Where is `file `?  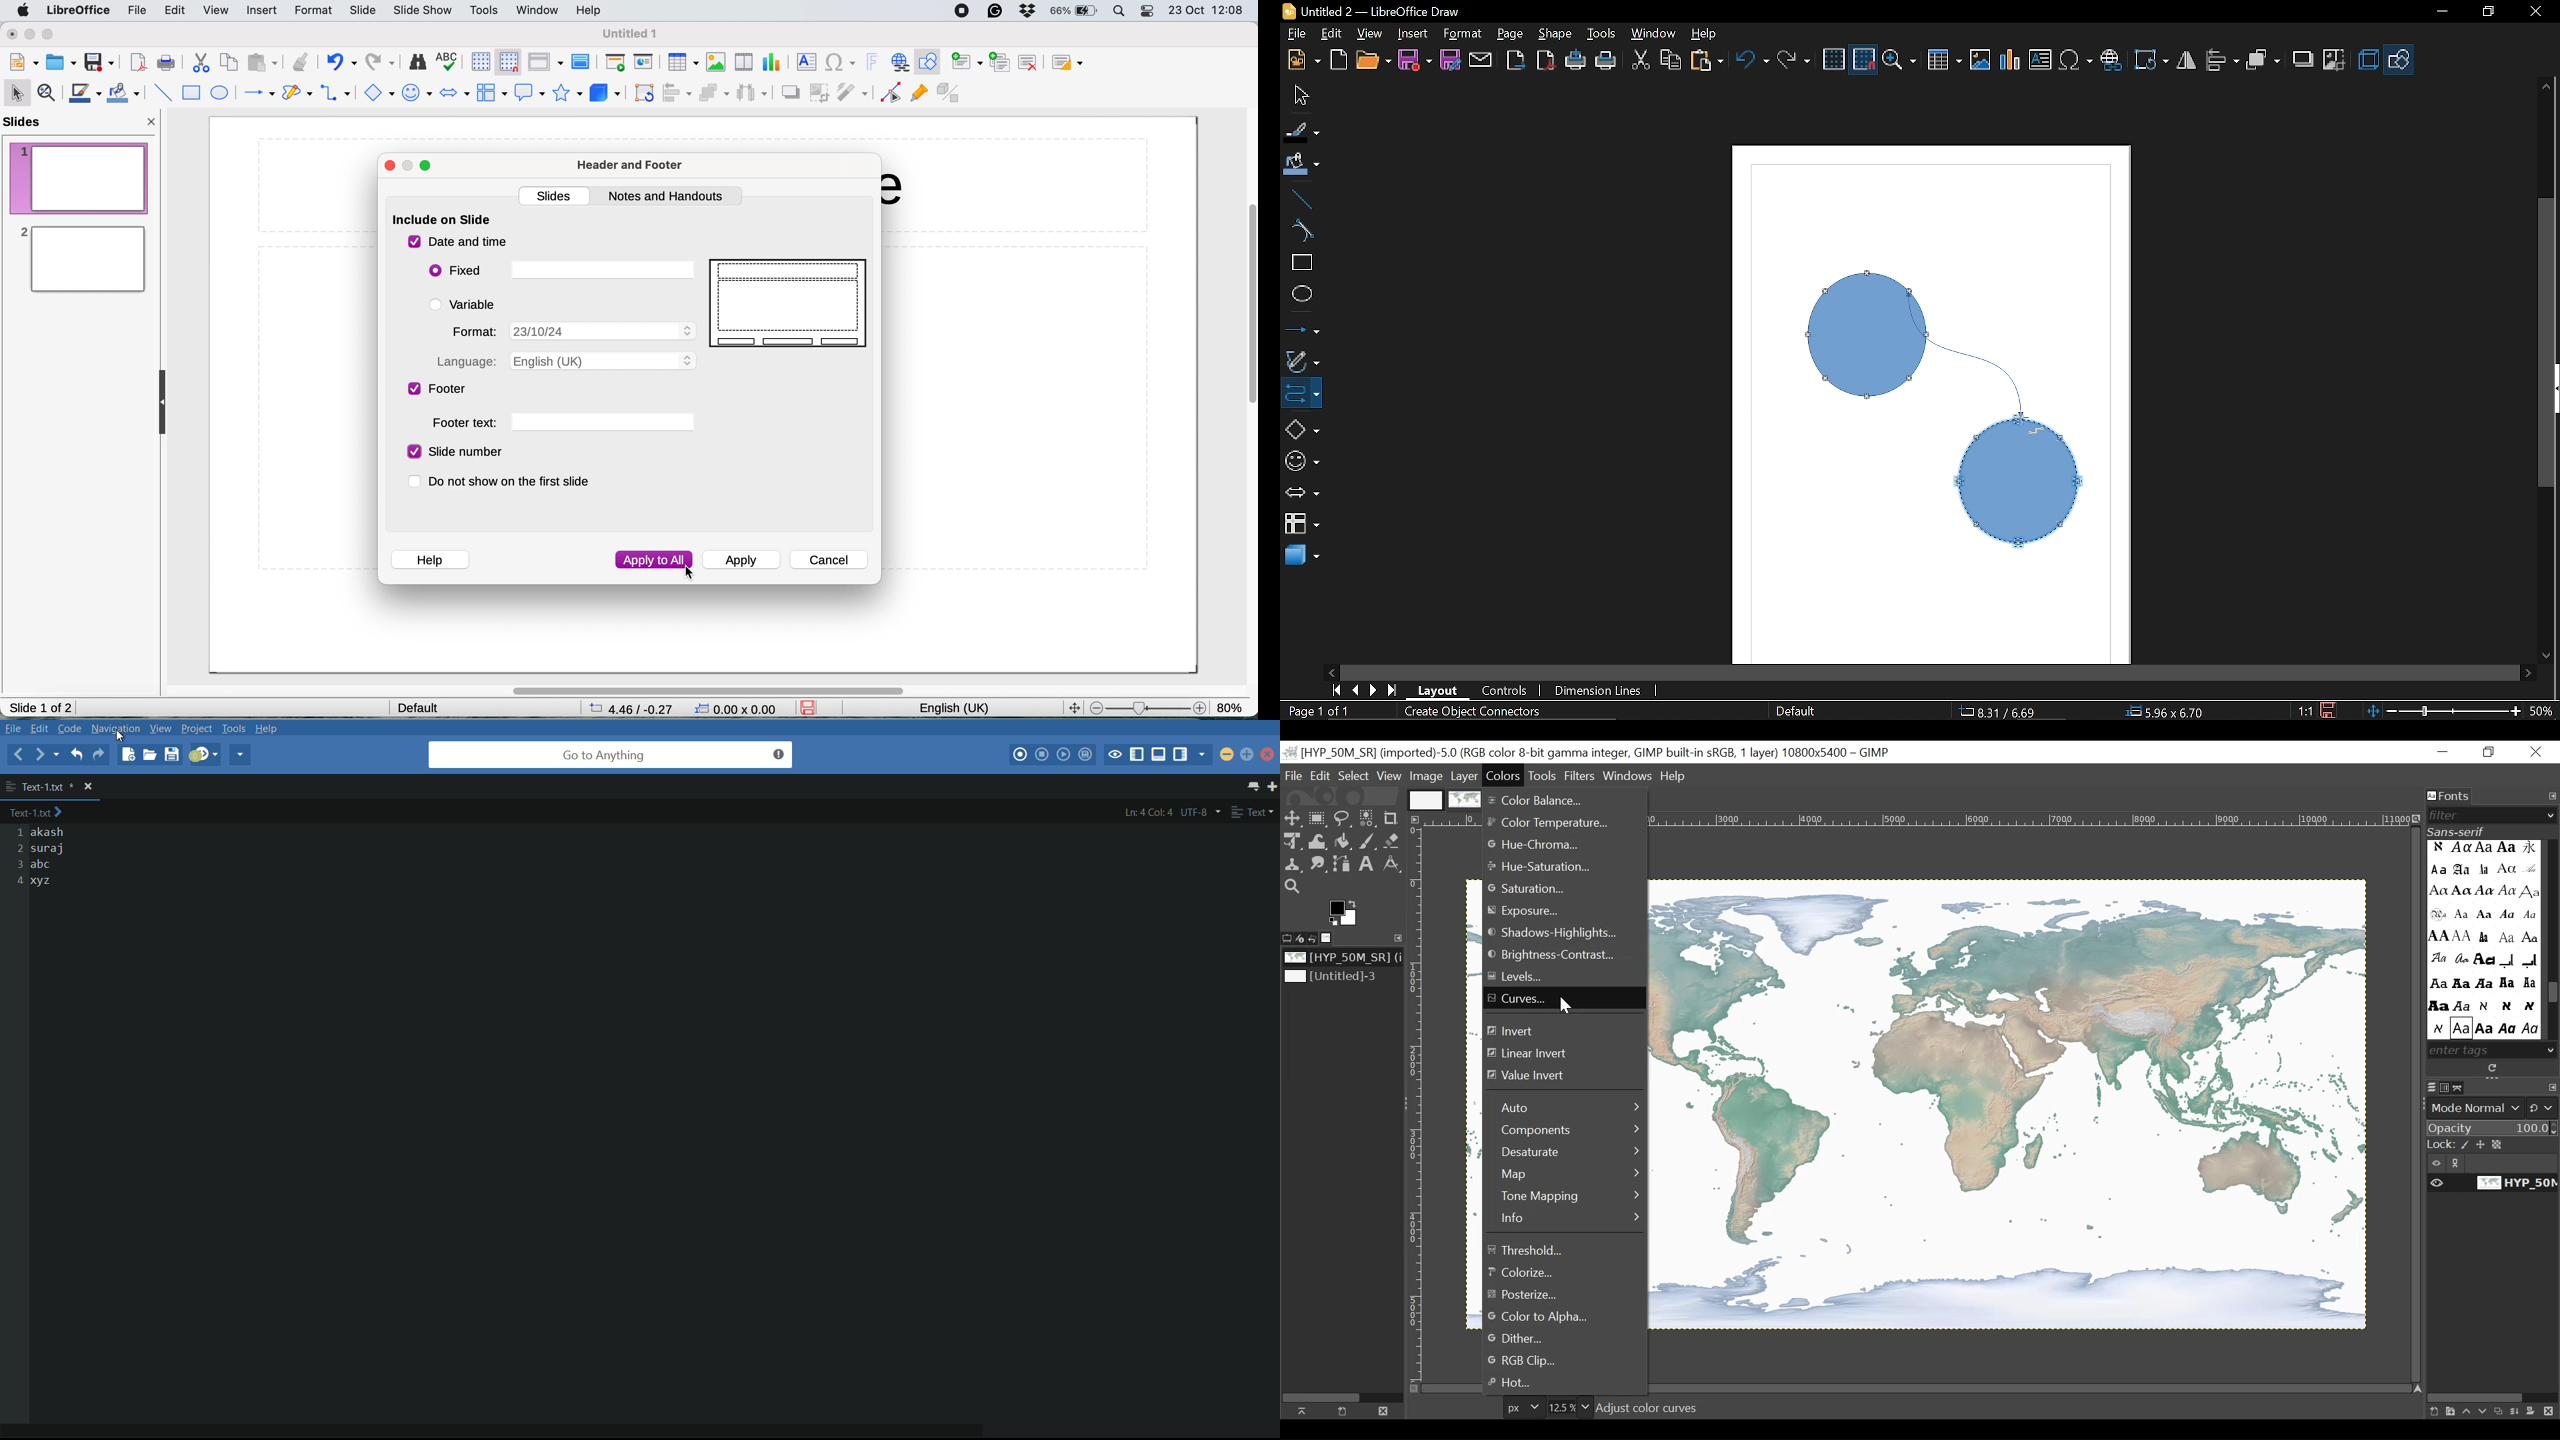 file  is located at coordinates (1295, 34).